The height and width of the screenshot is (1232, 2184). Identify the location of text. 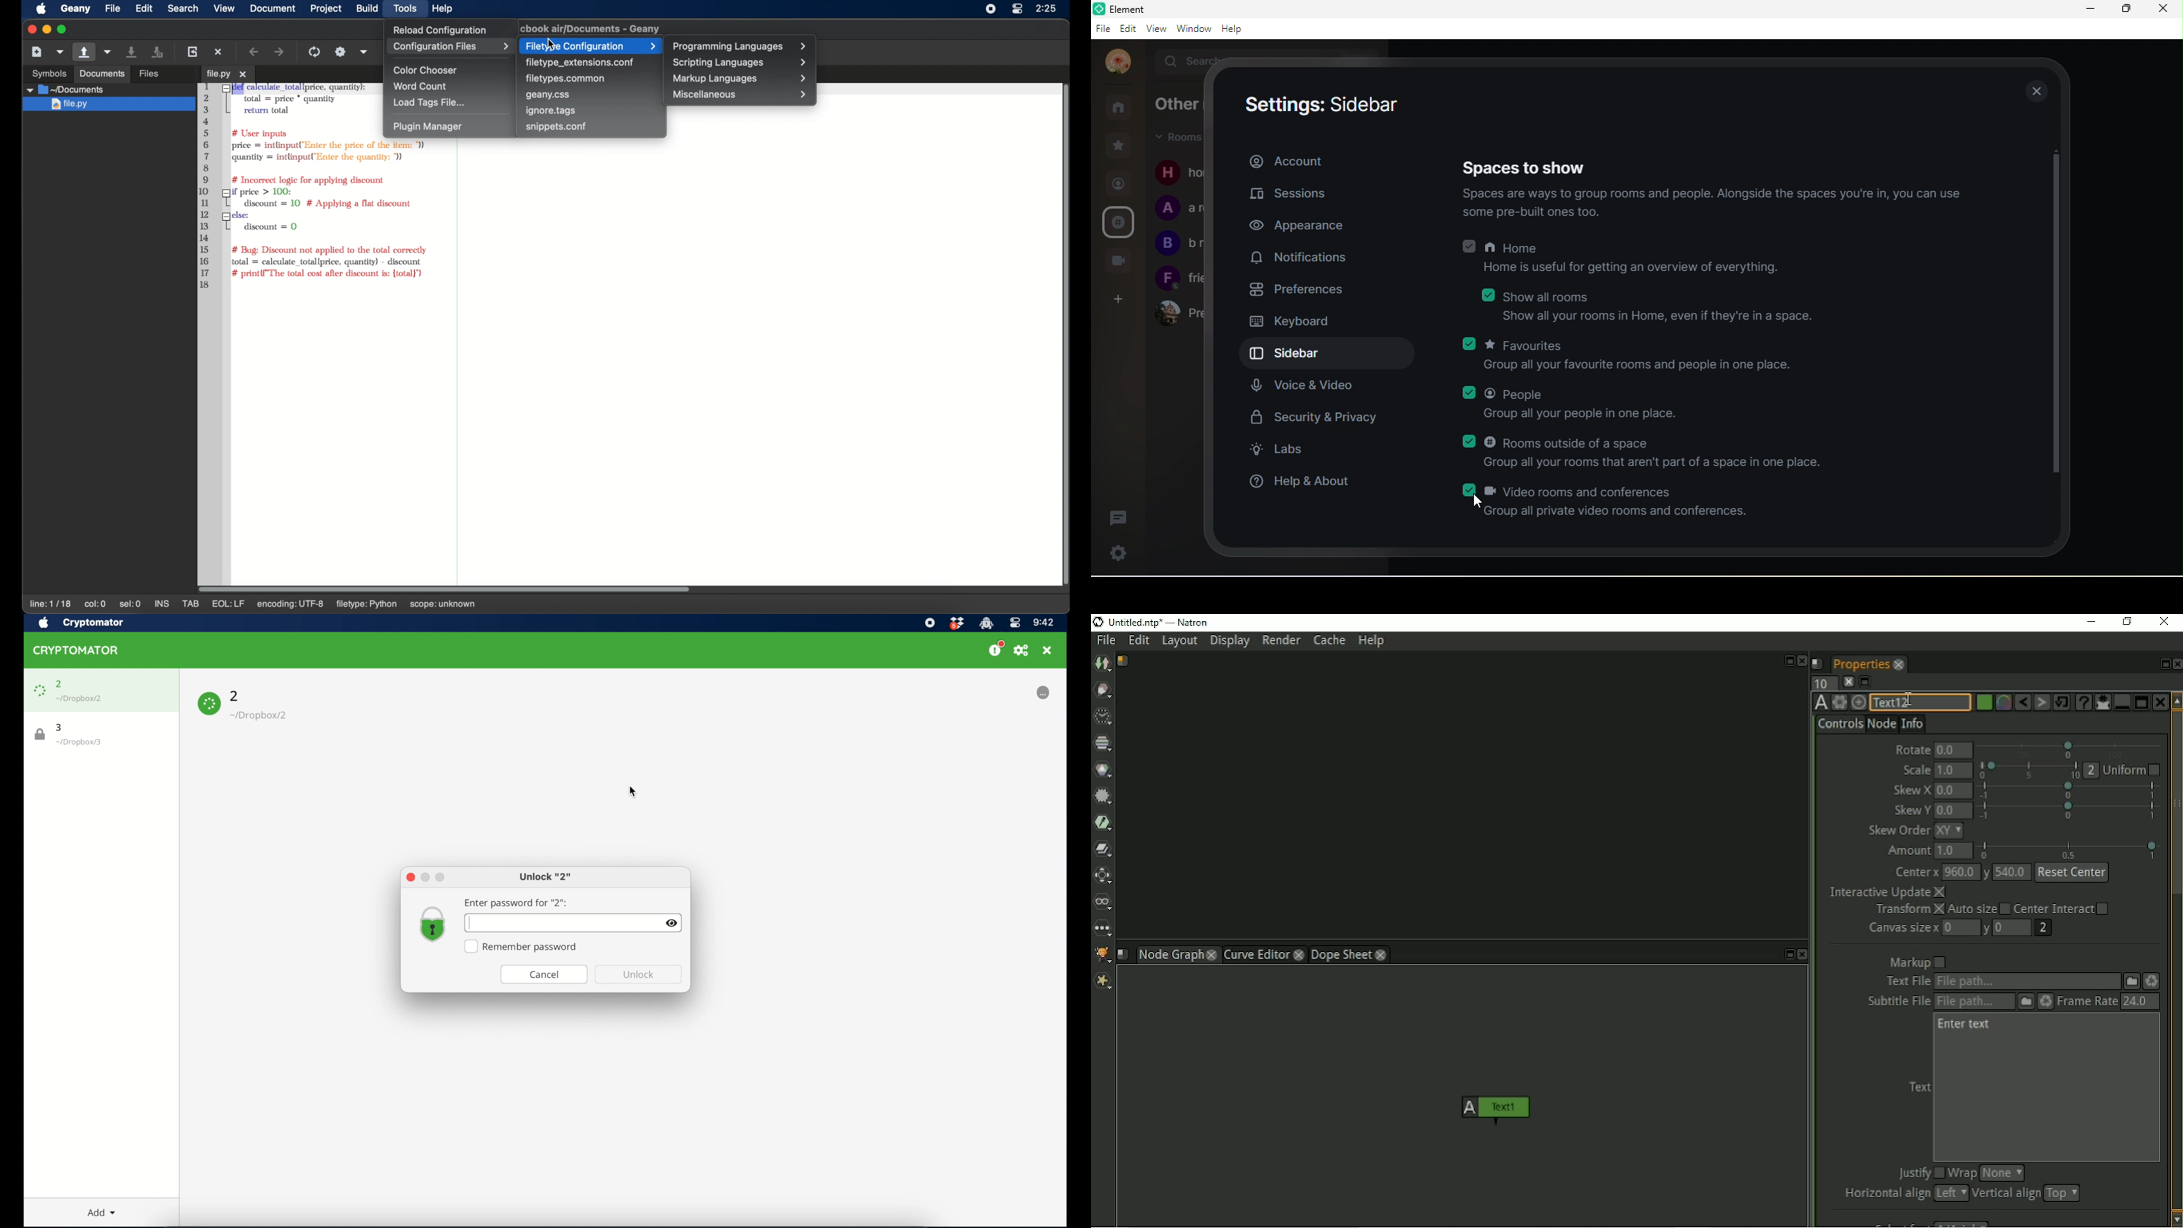
(1178, 228).